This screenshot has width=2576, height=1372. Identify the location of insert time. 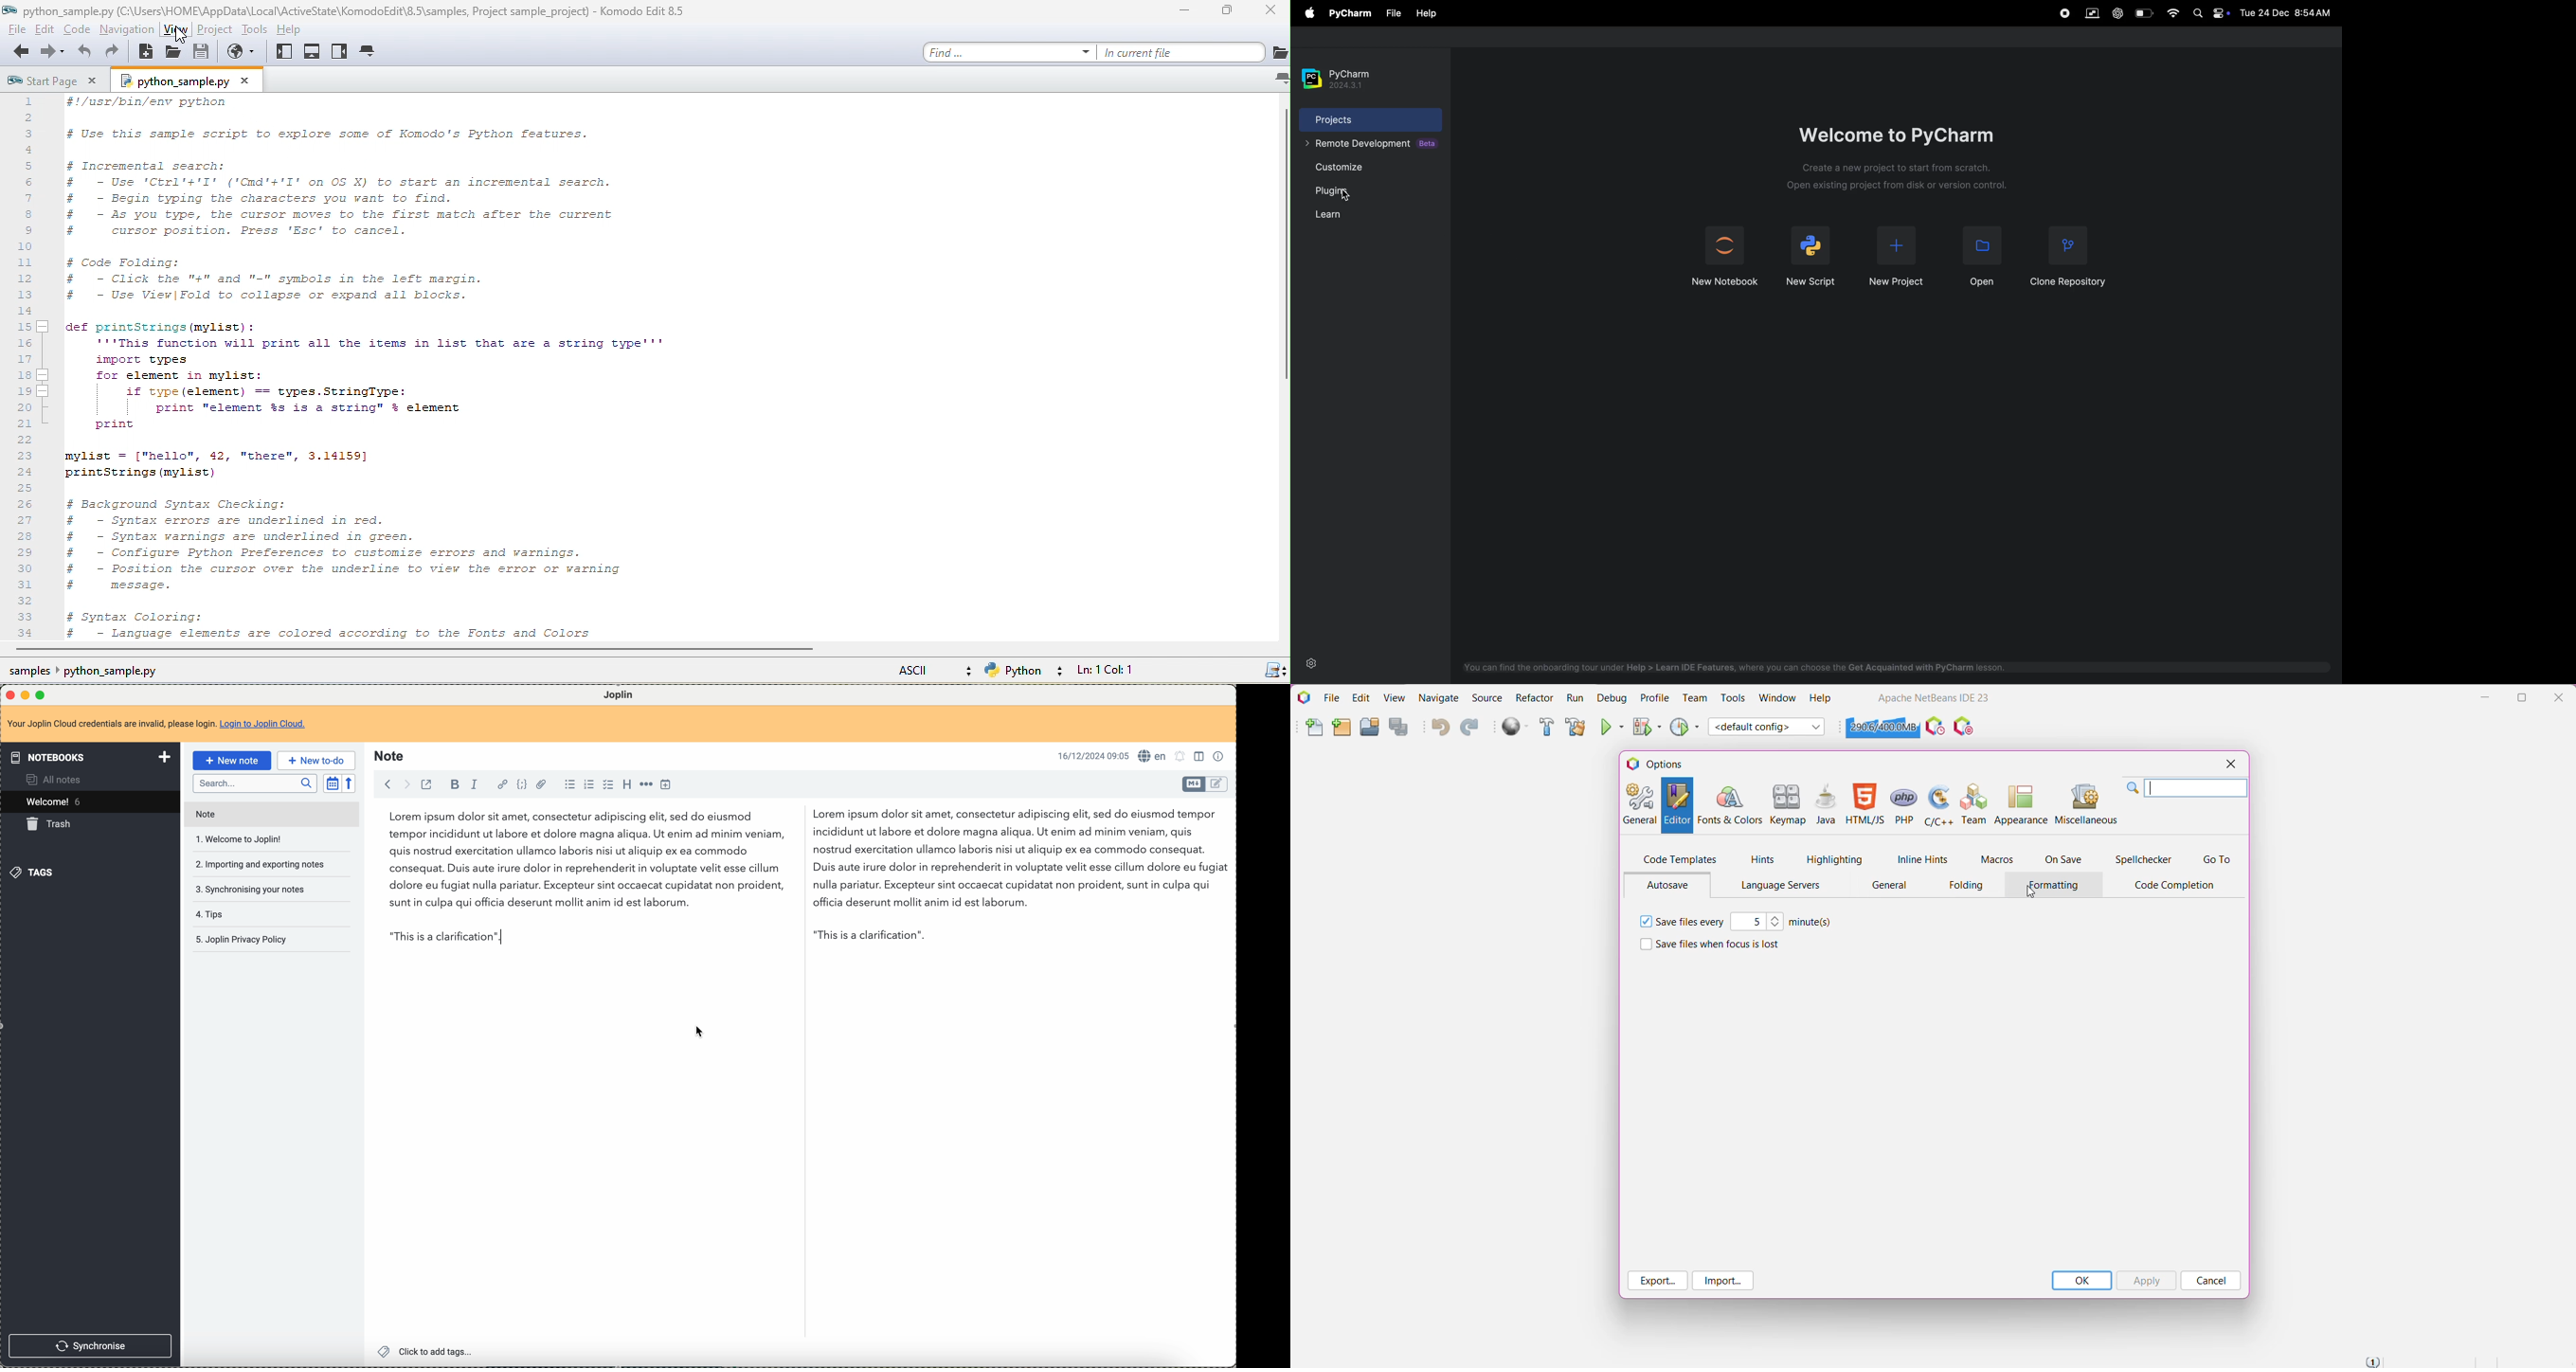
(669, 785).